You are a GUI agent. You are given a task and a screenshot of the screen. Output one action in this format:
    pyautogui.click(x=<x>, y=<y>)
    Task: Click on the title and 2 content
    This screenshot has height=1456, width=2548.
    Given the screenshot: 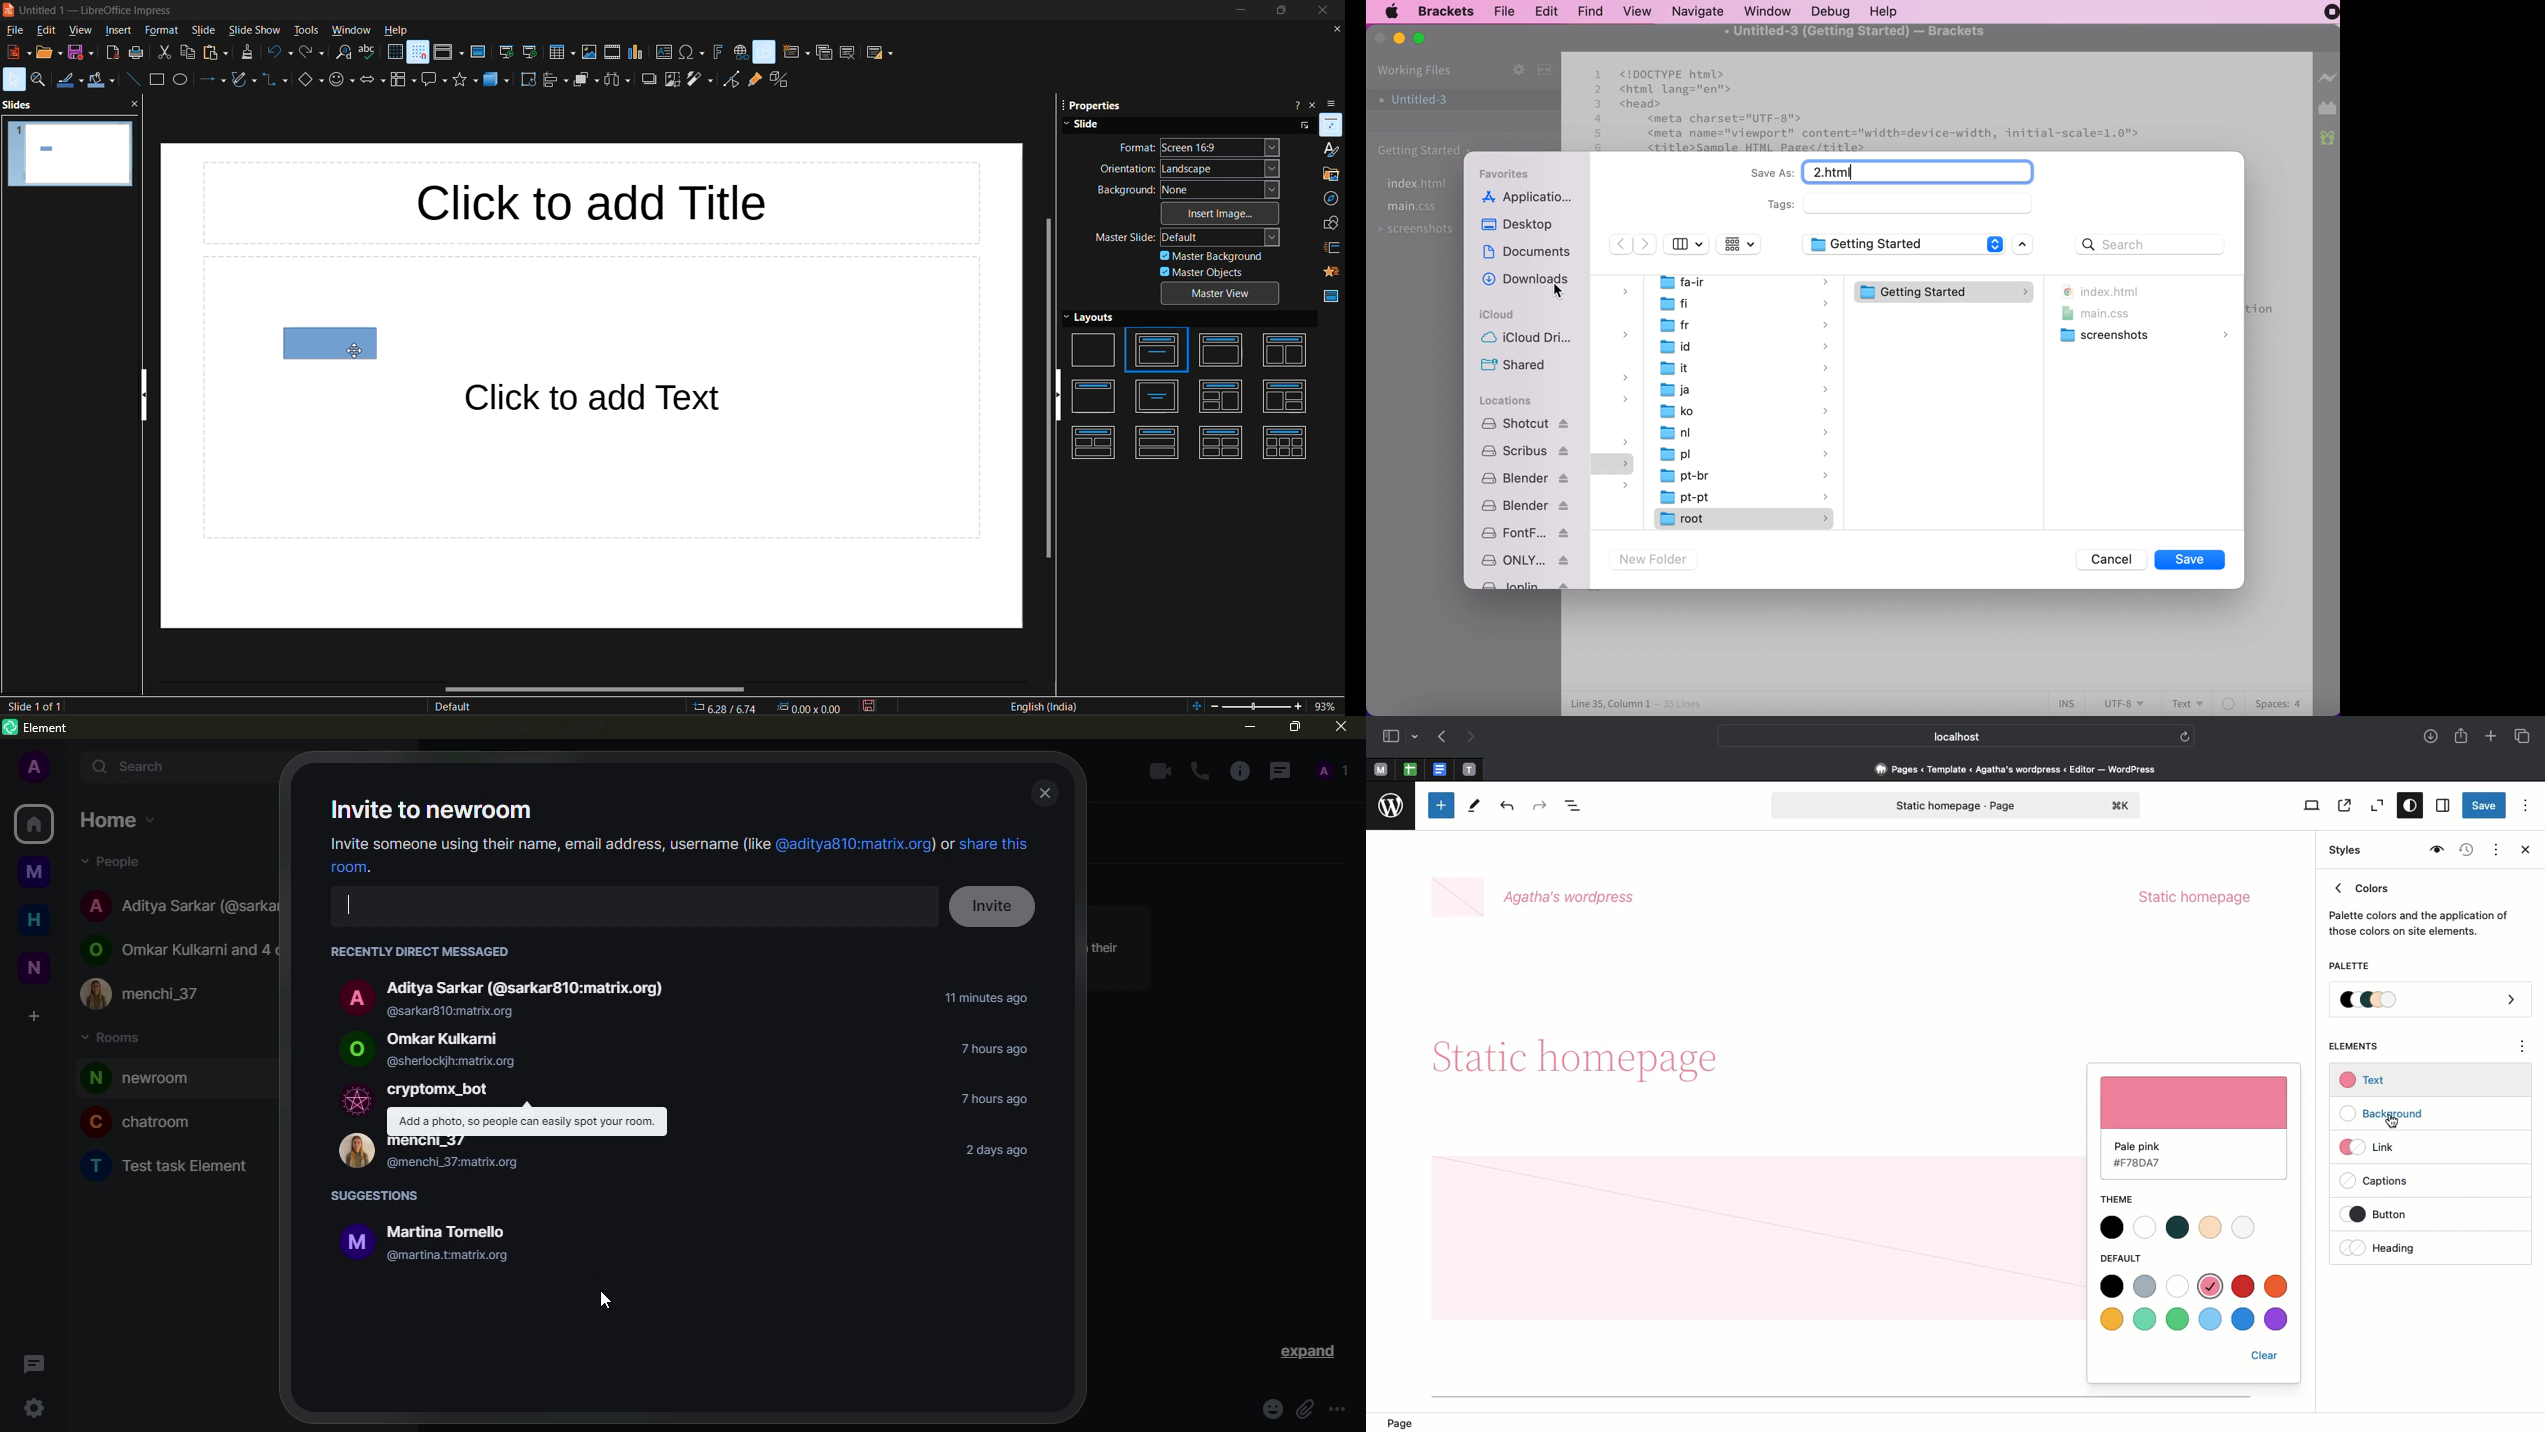 What is the action you would take?
    pyautogui.click(x=1285, y=350)
    